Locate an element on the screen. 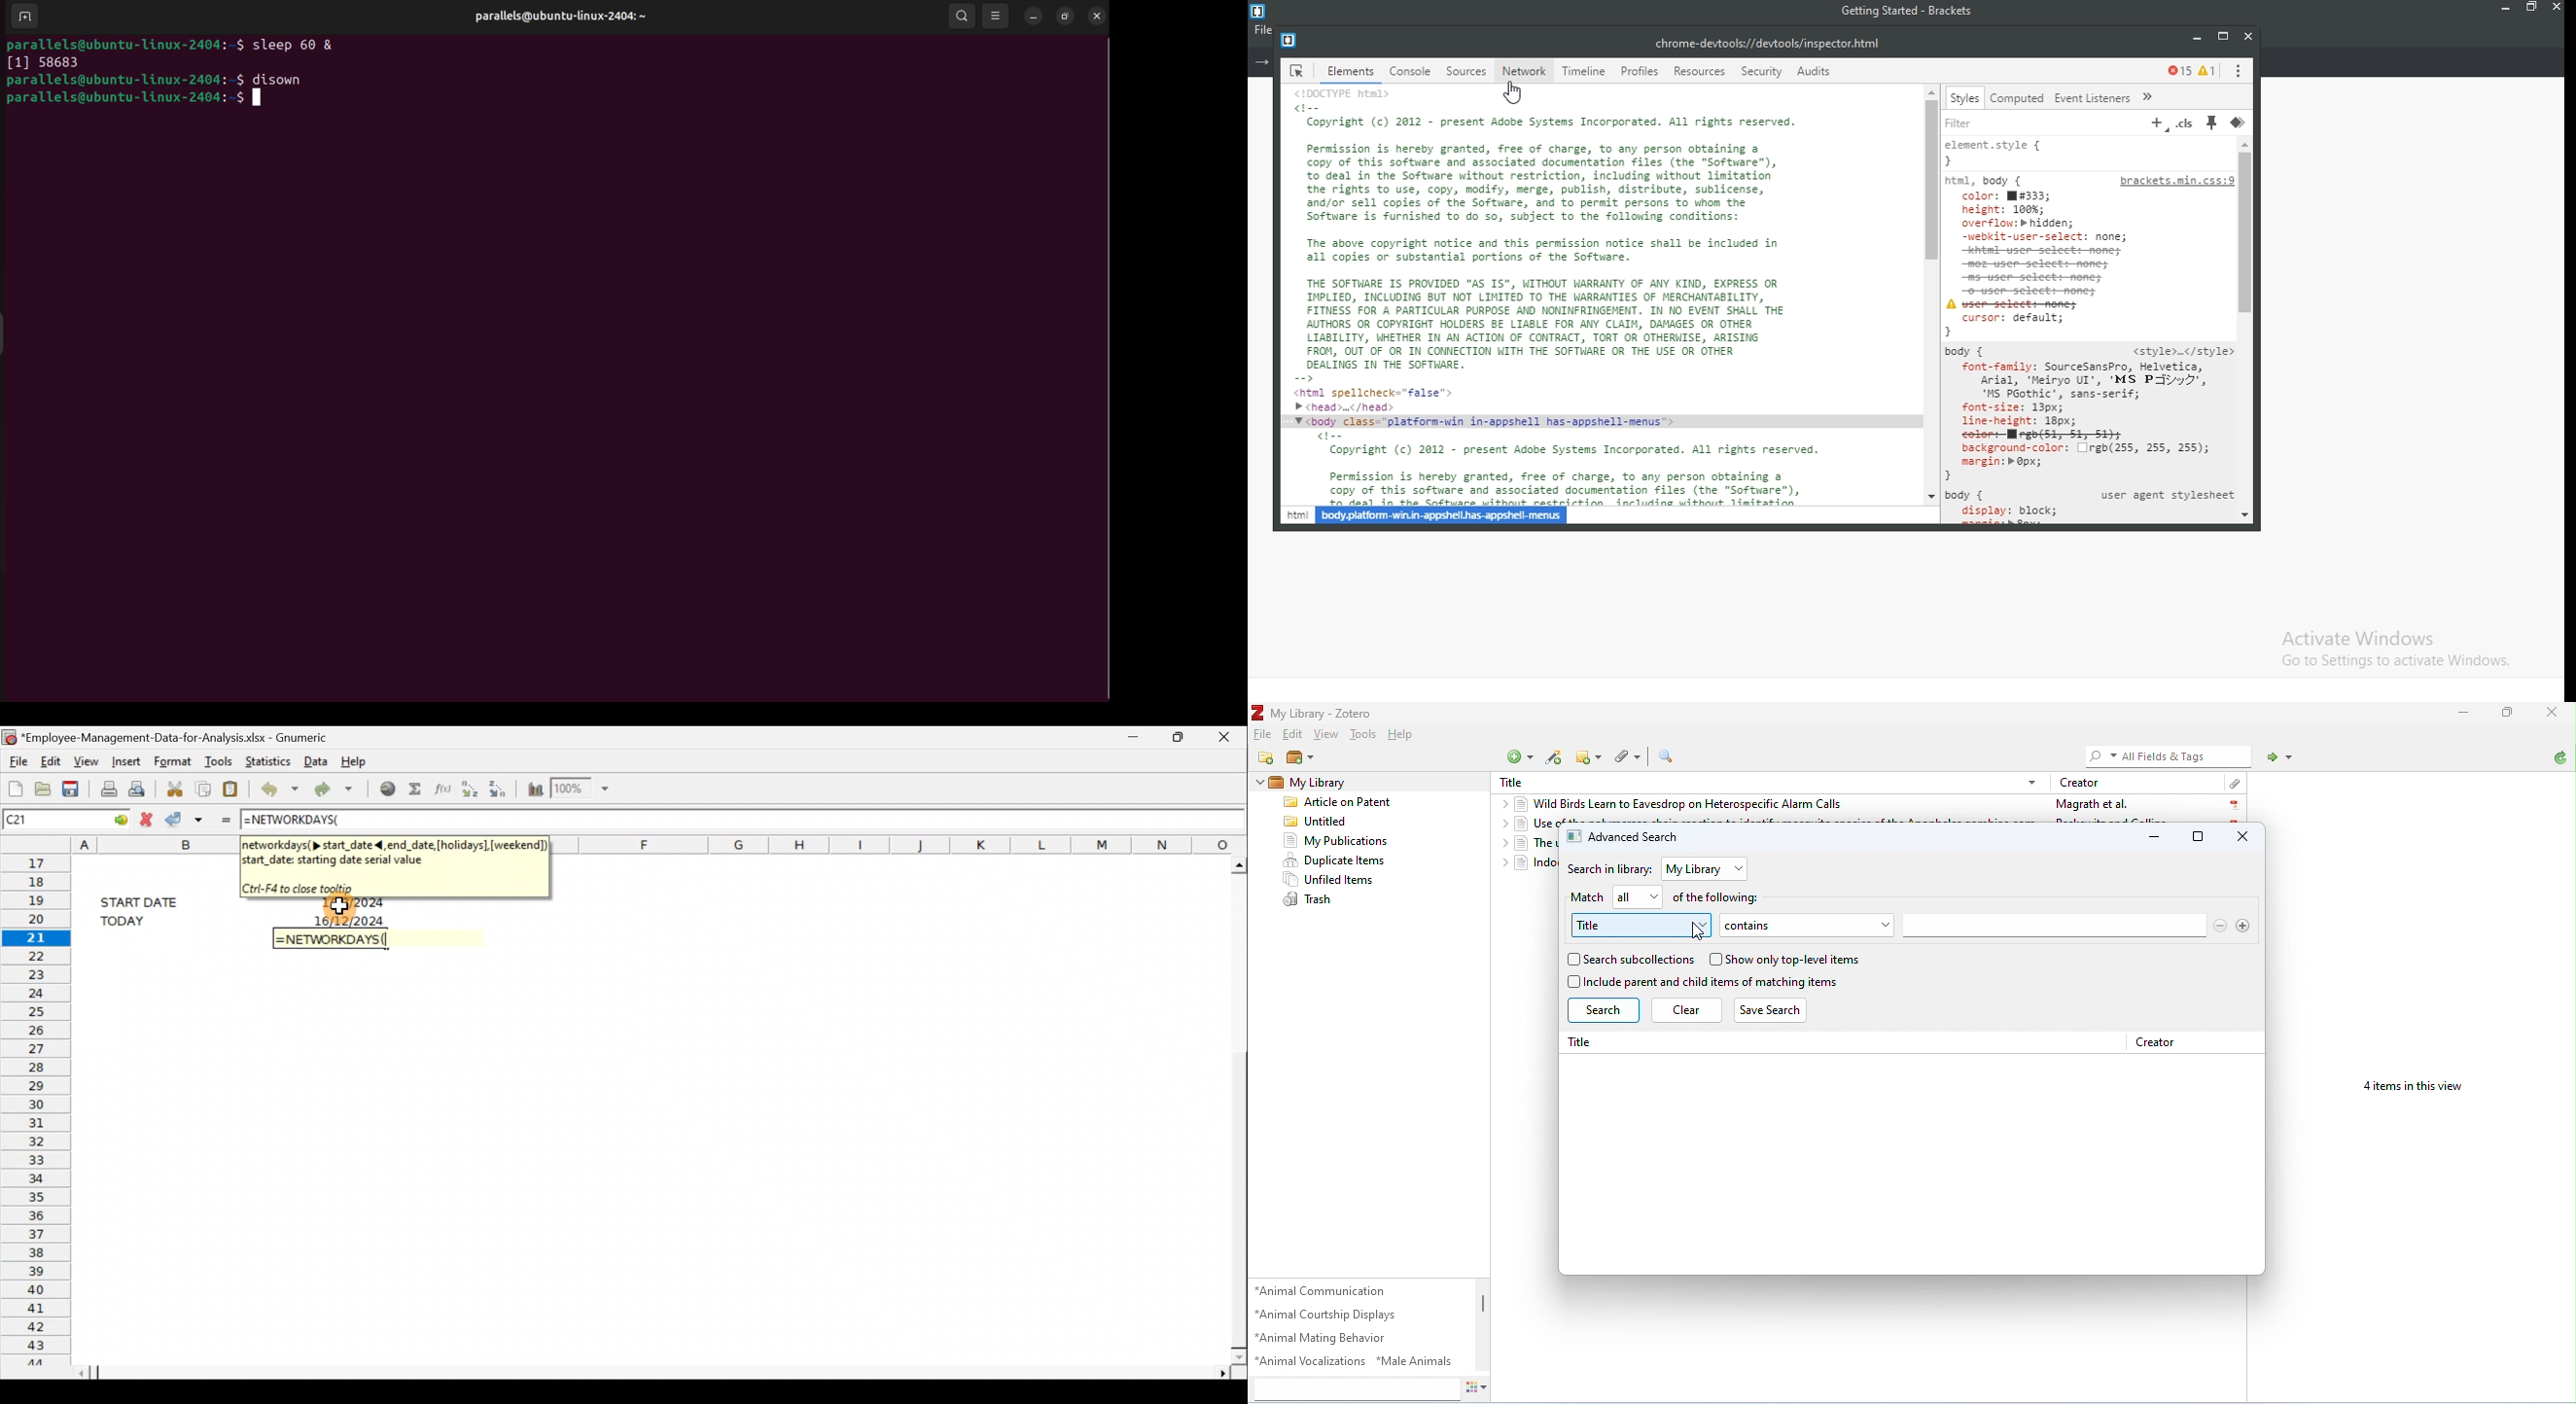 This screenshot has height=1428, width=2576. male animals is located at coordinates (1414, 1360).